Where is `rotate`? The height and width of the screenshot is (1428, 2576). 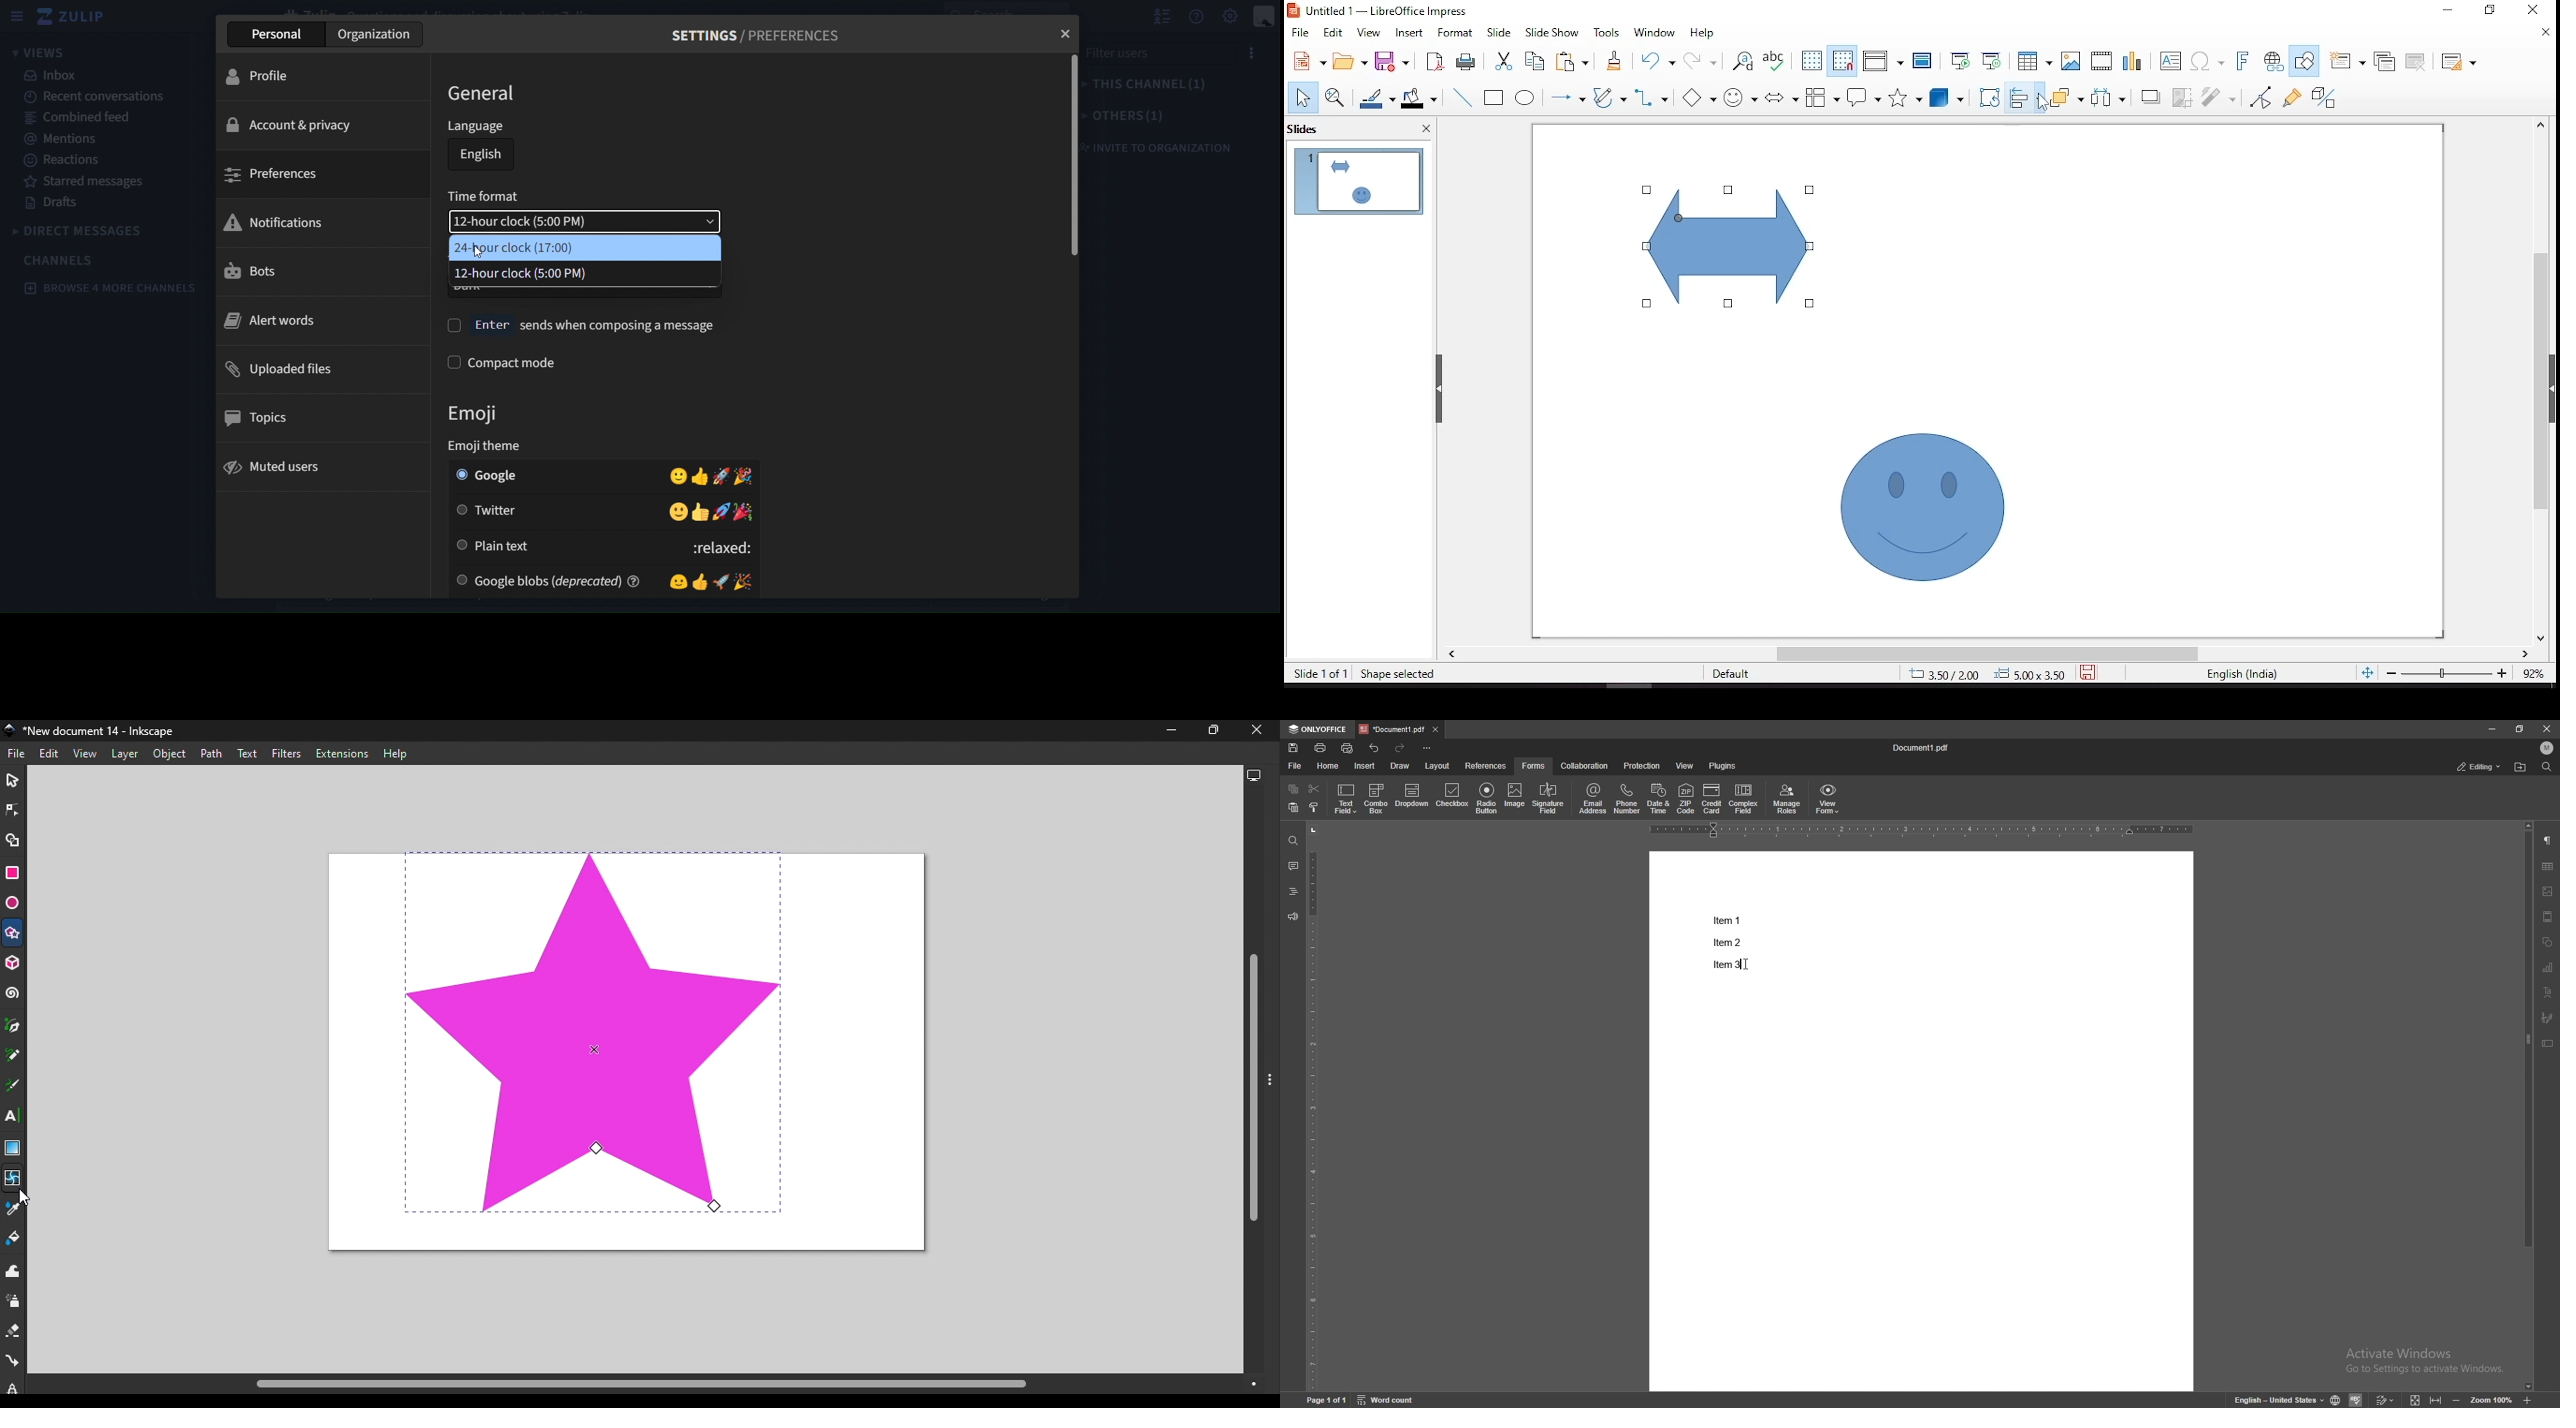 rotate is located at coordinates (1991, 97).